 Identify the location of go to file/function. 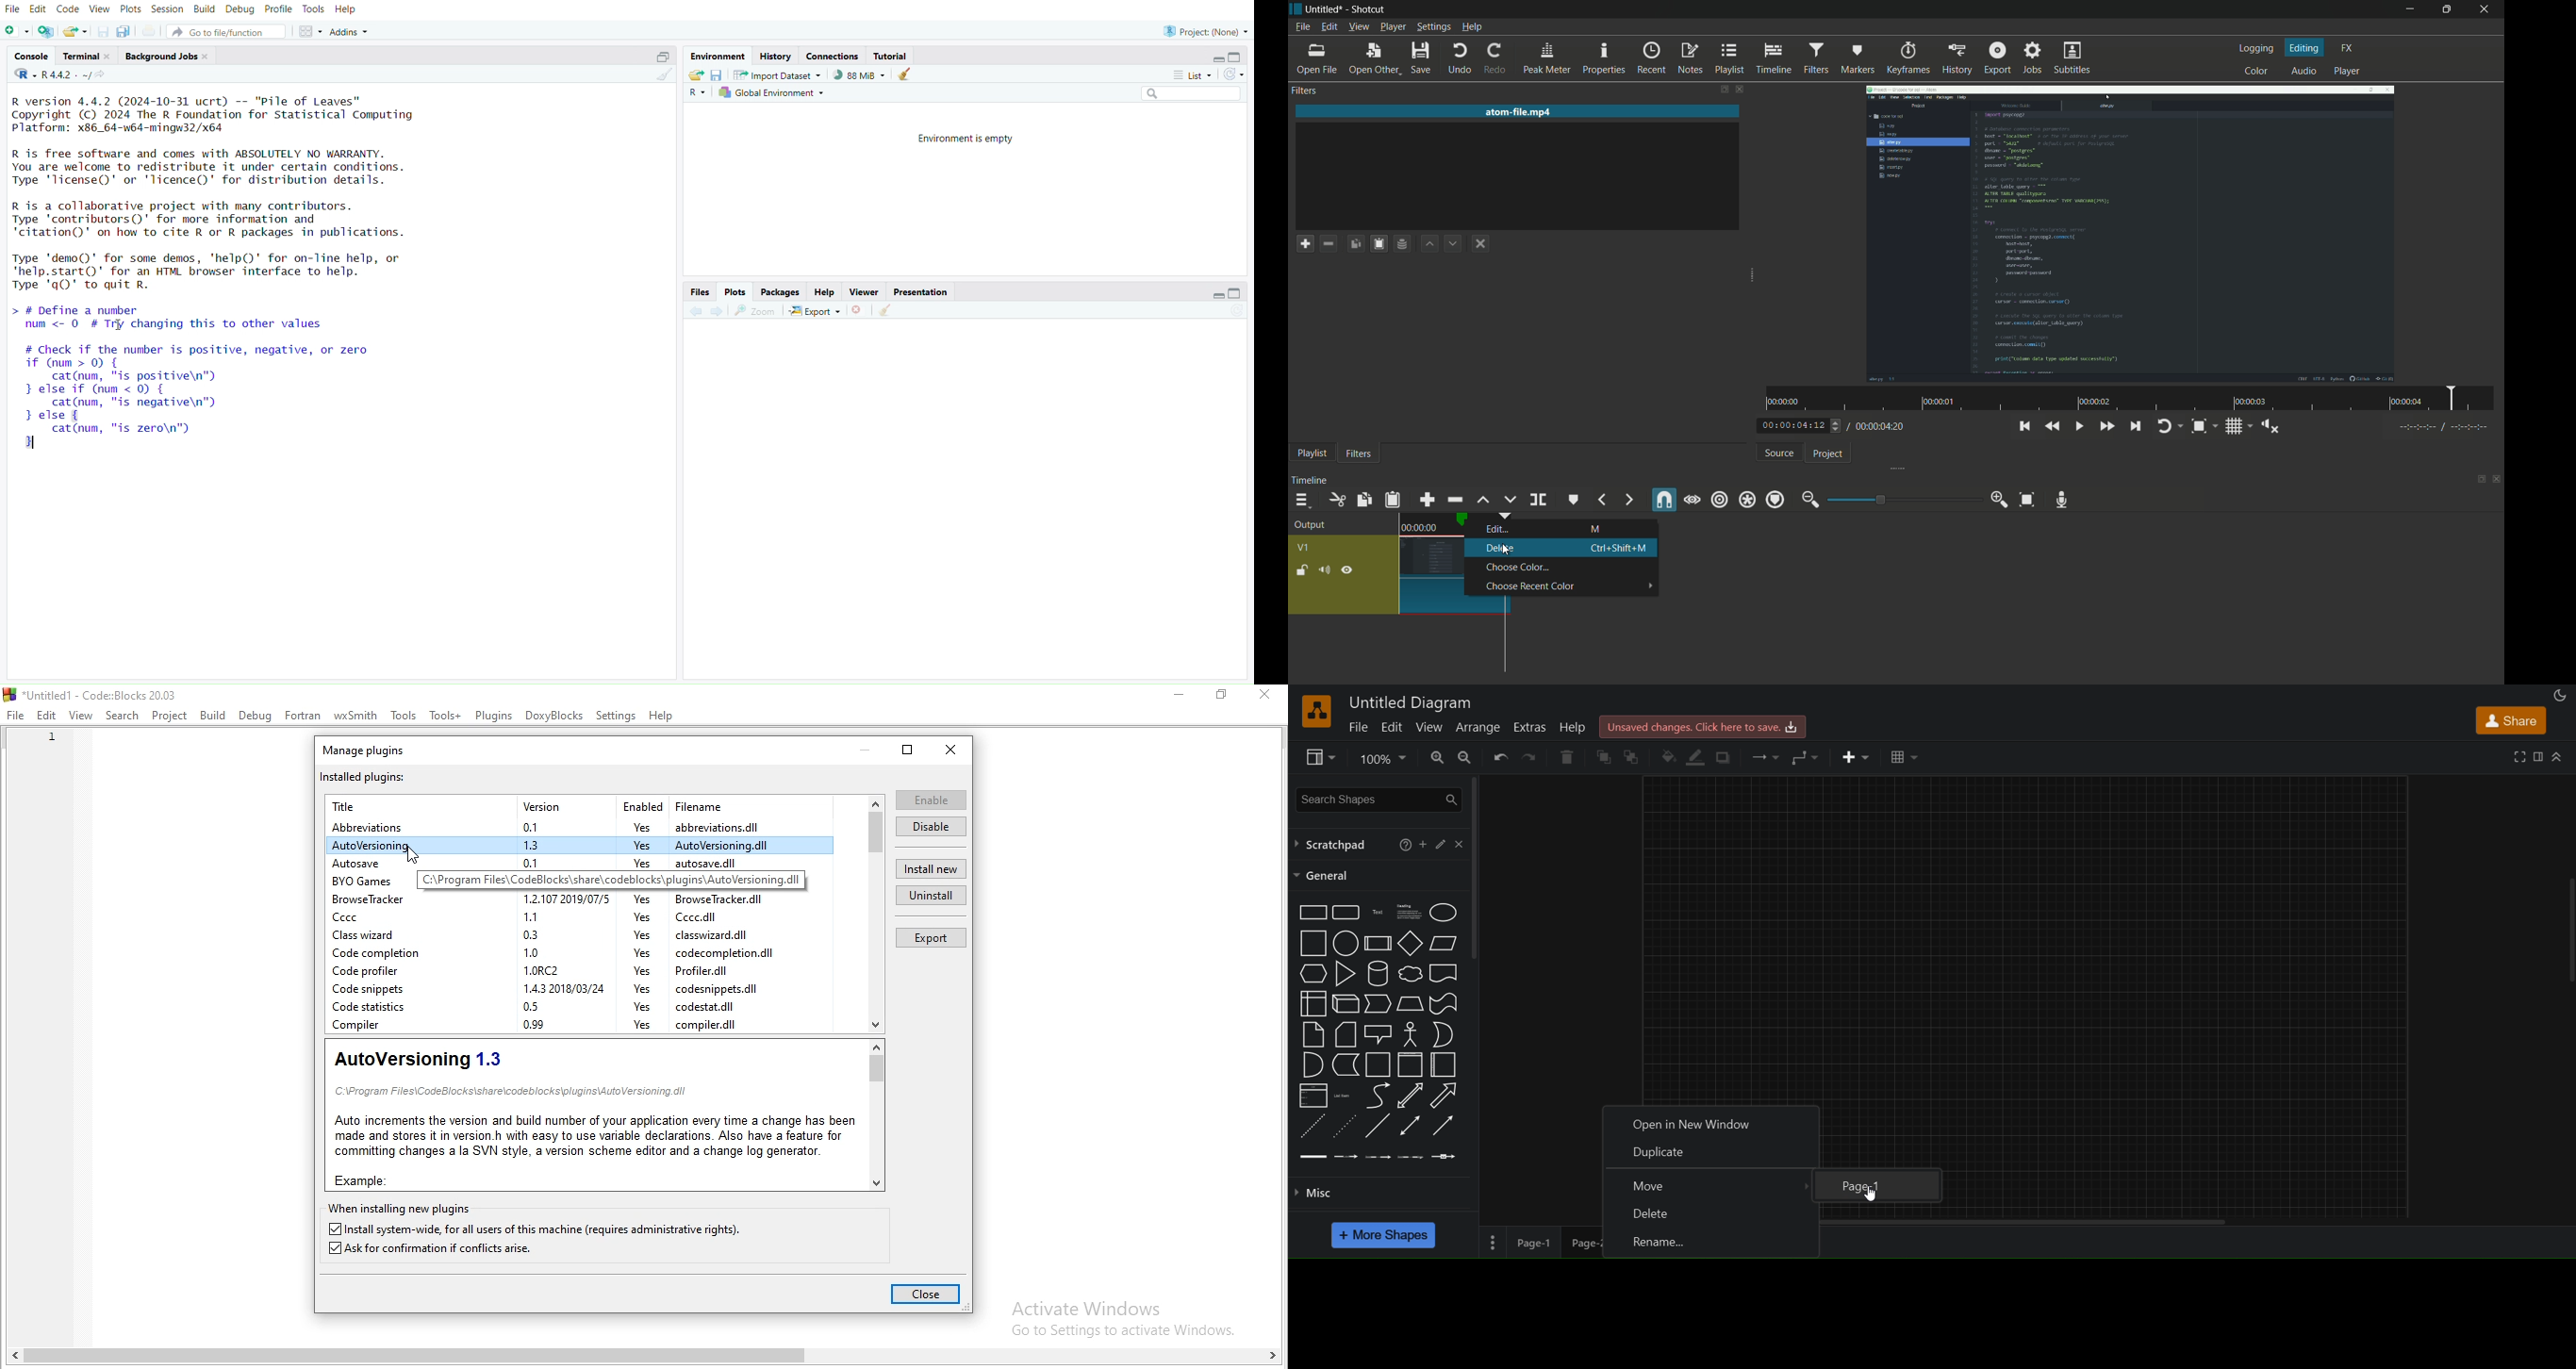
(229, 33).